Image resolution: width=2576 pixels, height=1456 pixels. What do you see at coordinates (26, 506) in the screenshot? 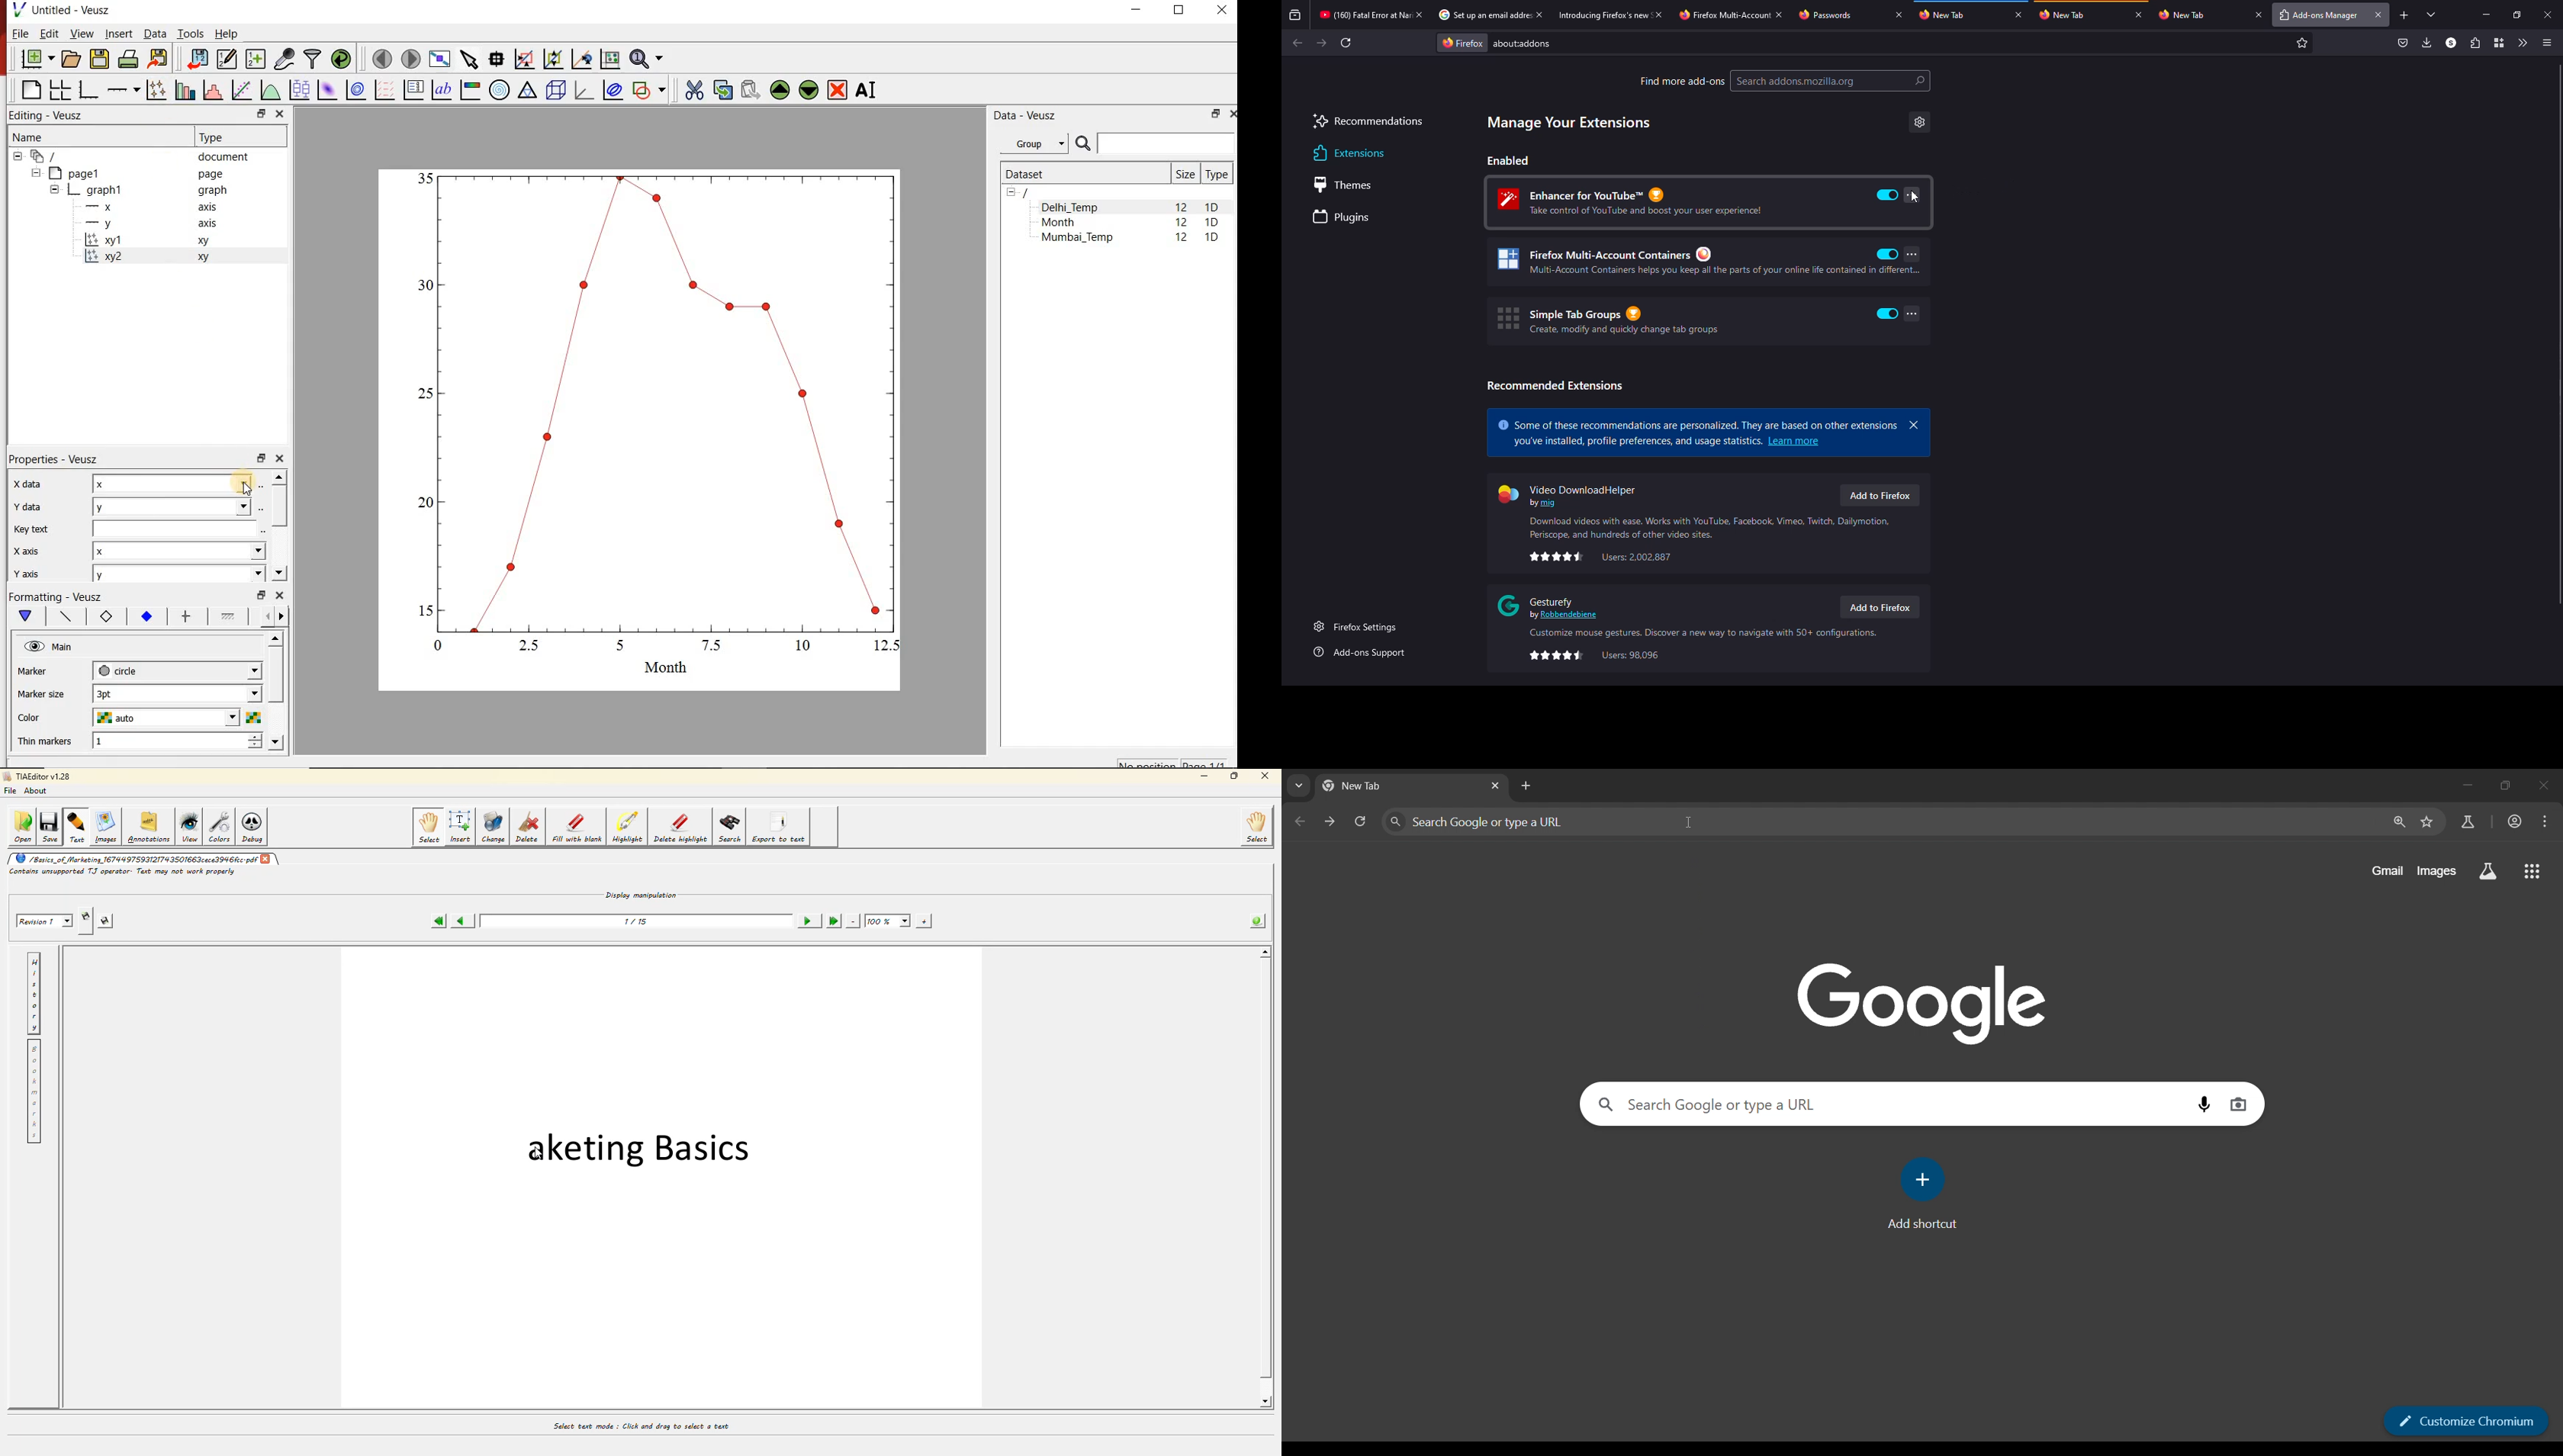
I see `Y data` at bounding box center [26, 506].